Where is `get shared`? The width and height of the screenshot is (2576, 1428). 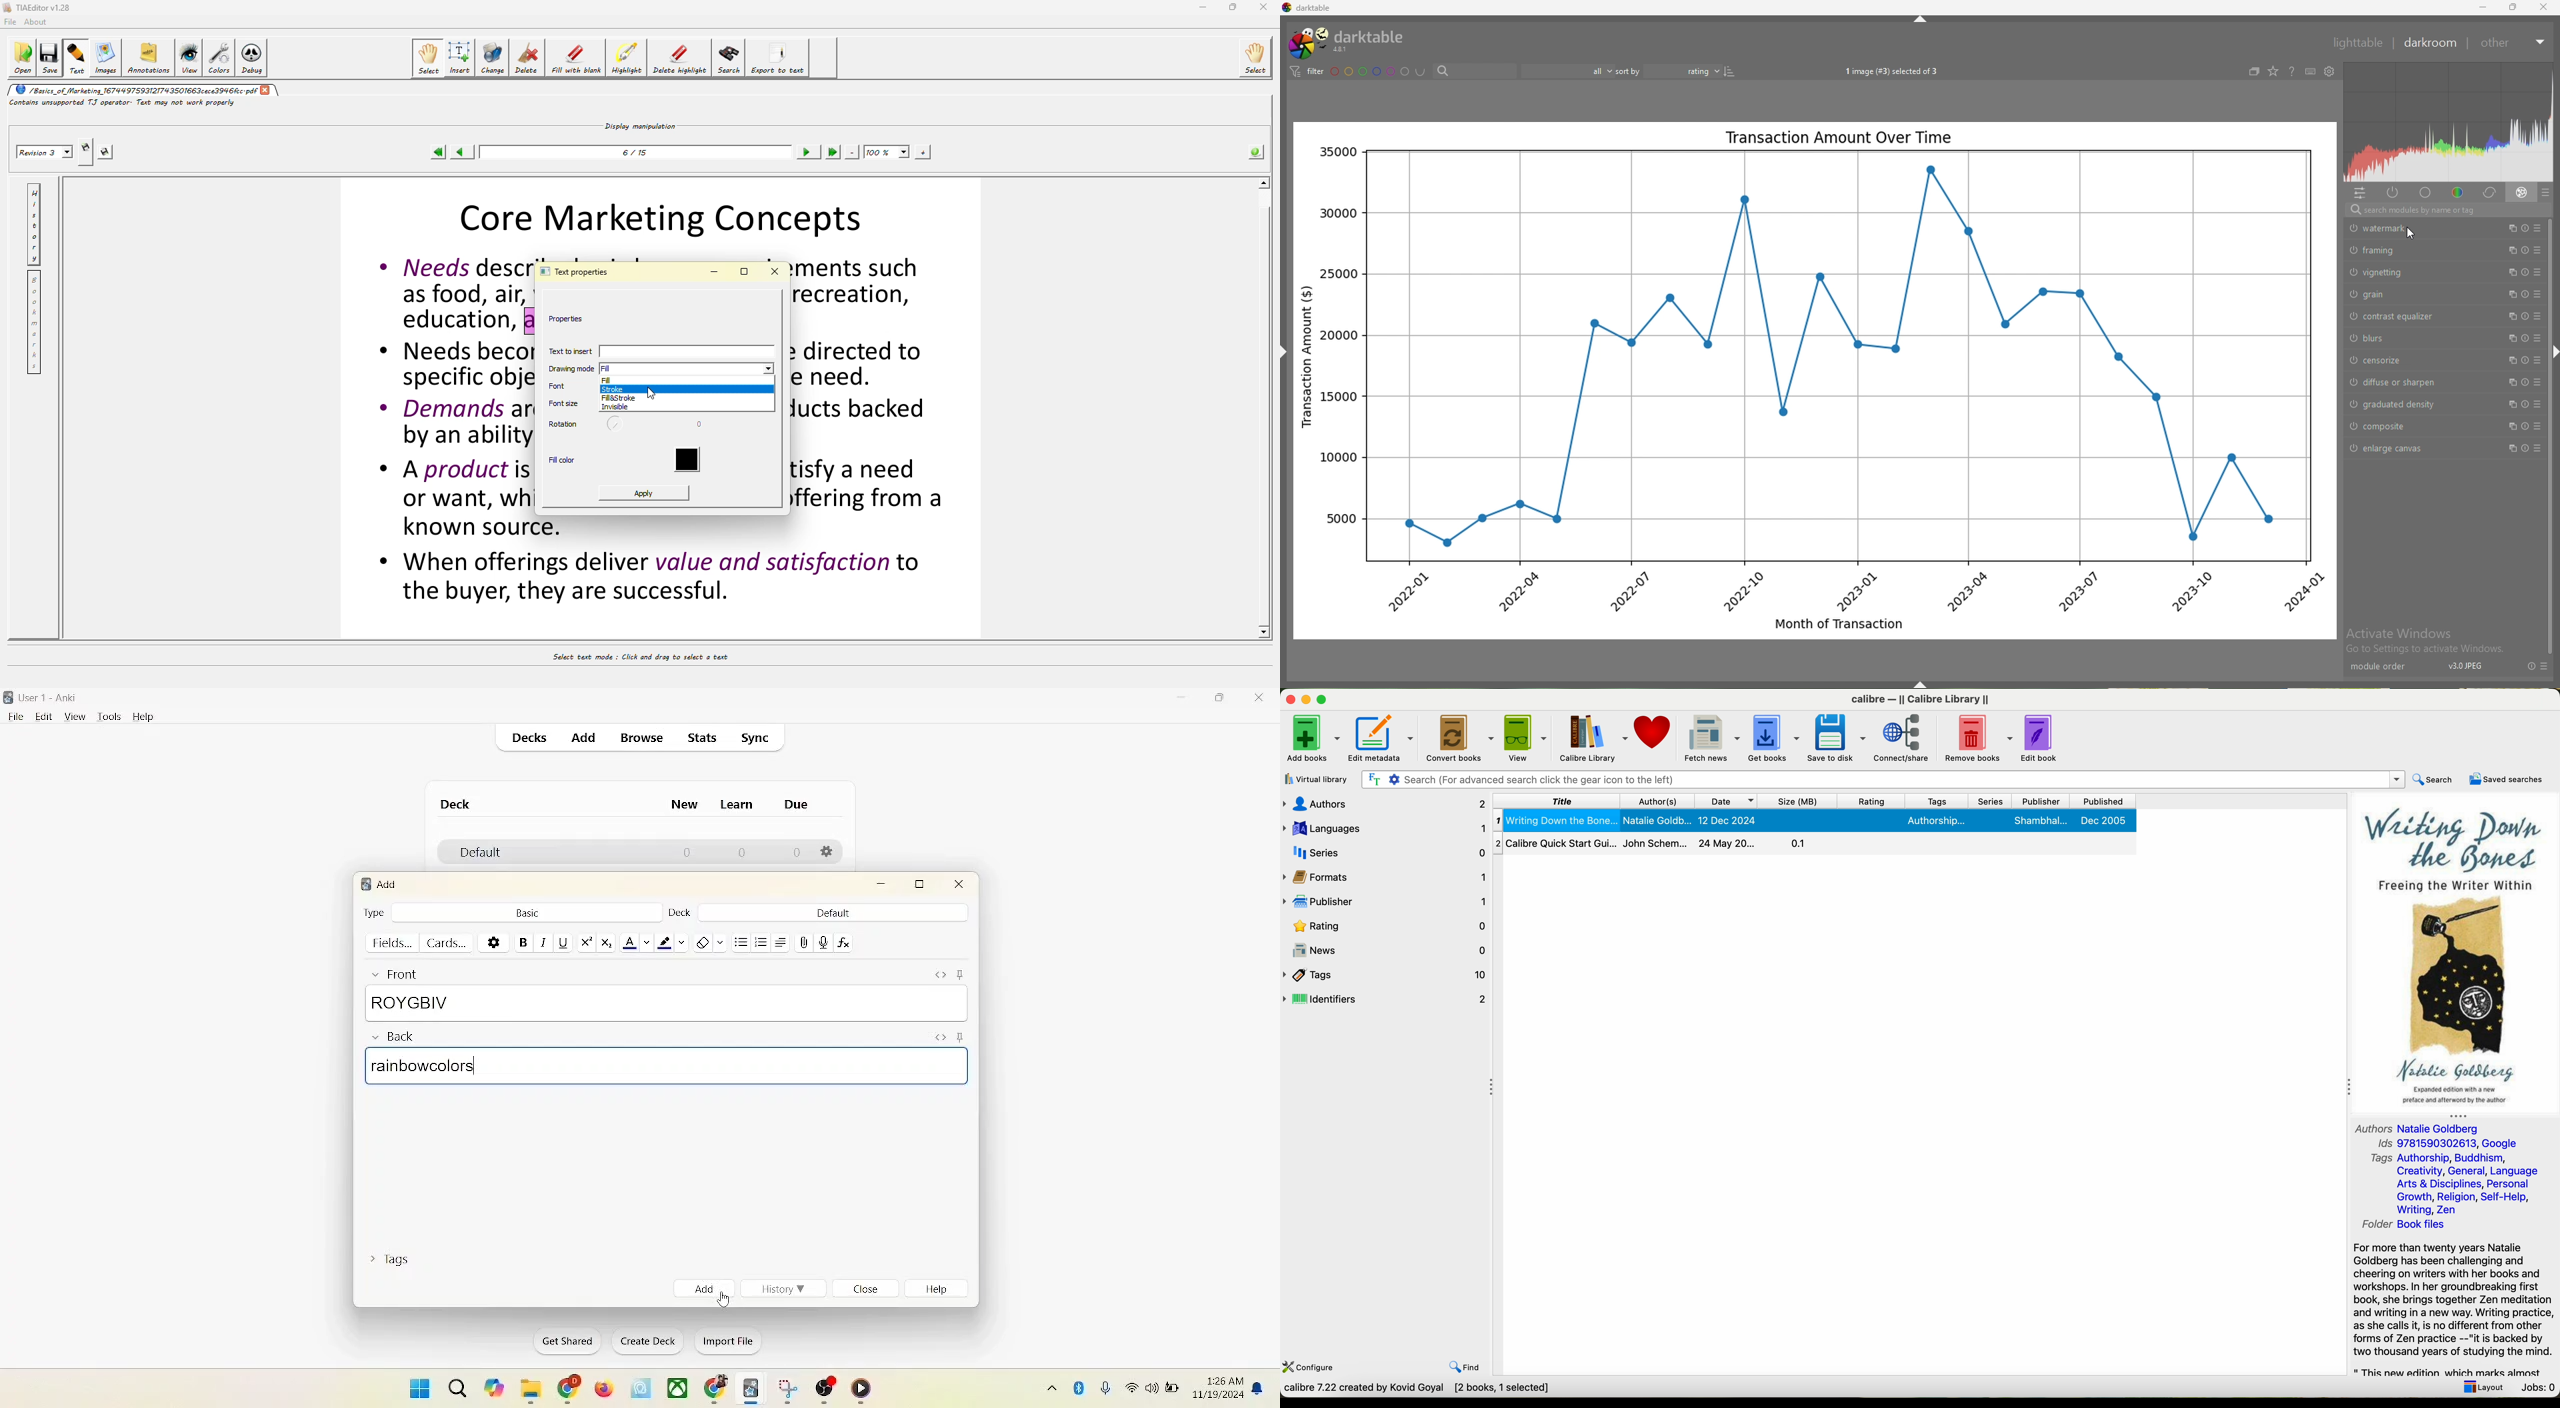 get shared is located at coordinates (561, 1341).